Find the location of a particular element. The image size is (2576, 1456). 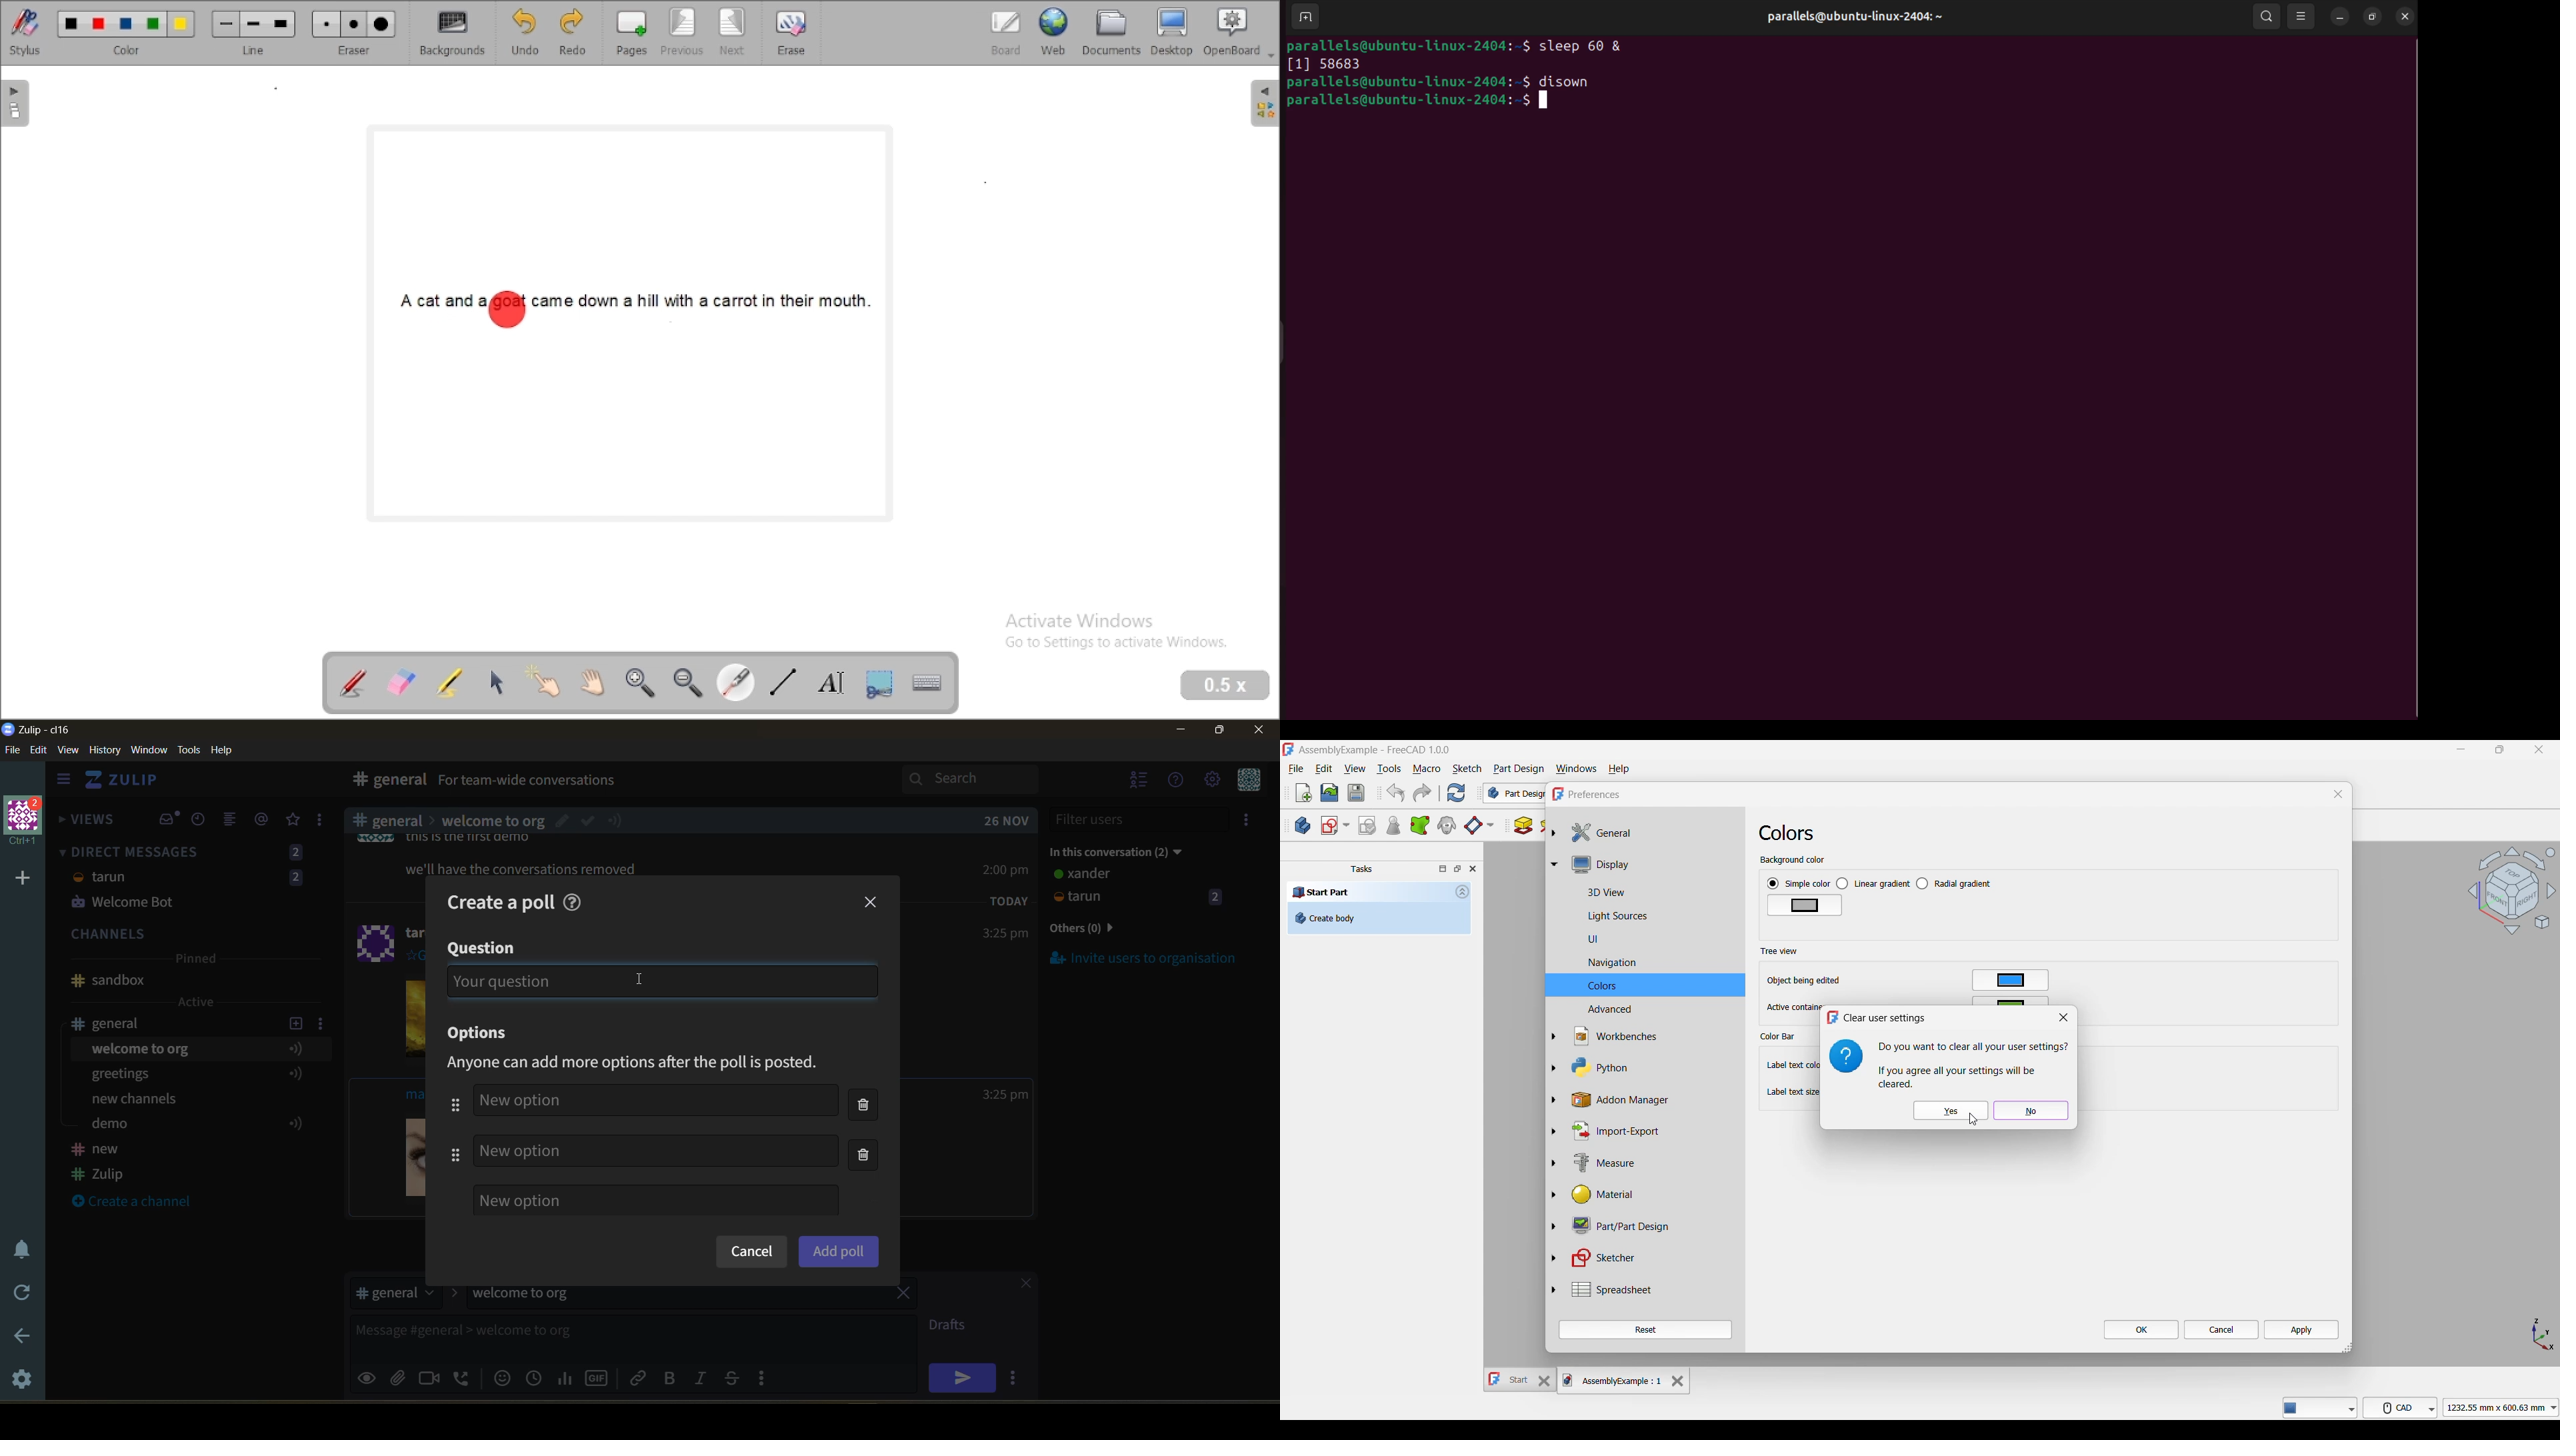

Start - name of other tab is located at coordinates (1509, 1379).